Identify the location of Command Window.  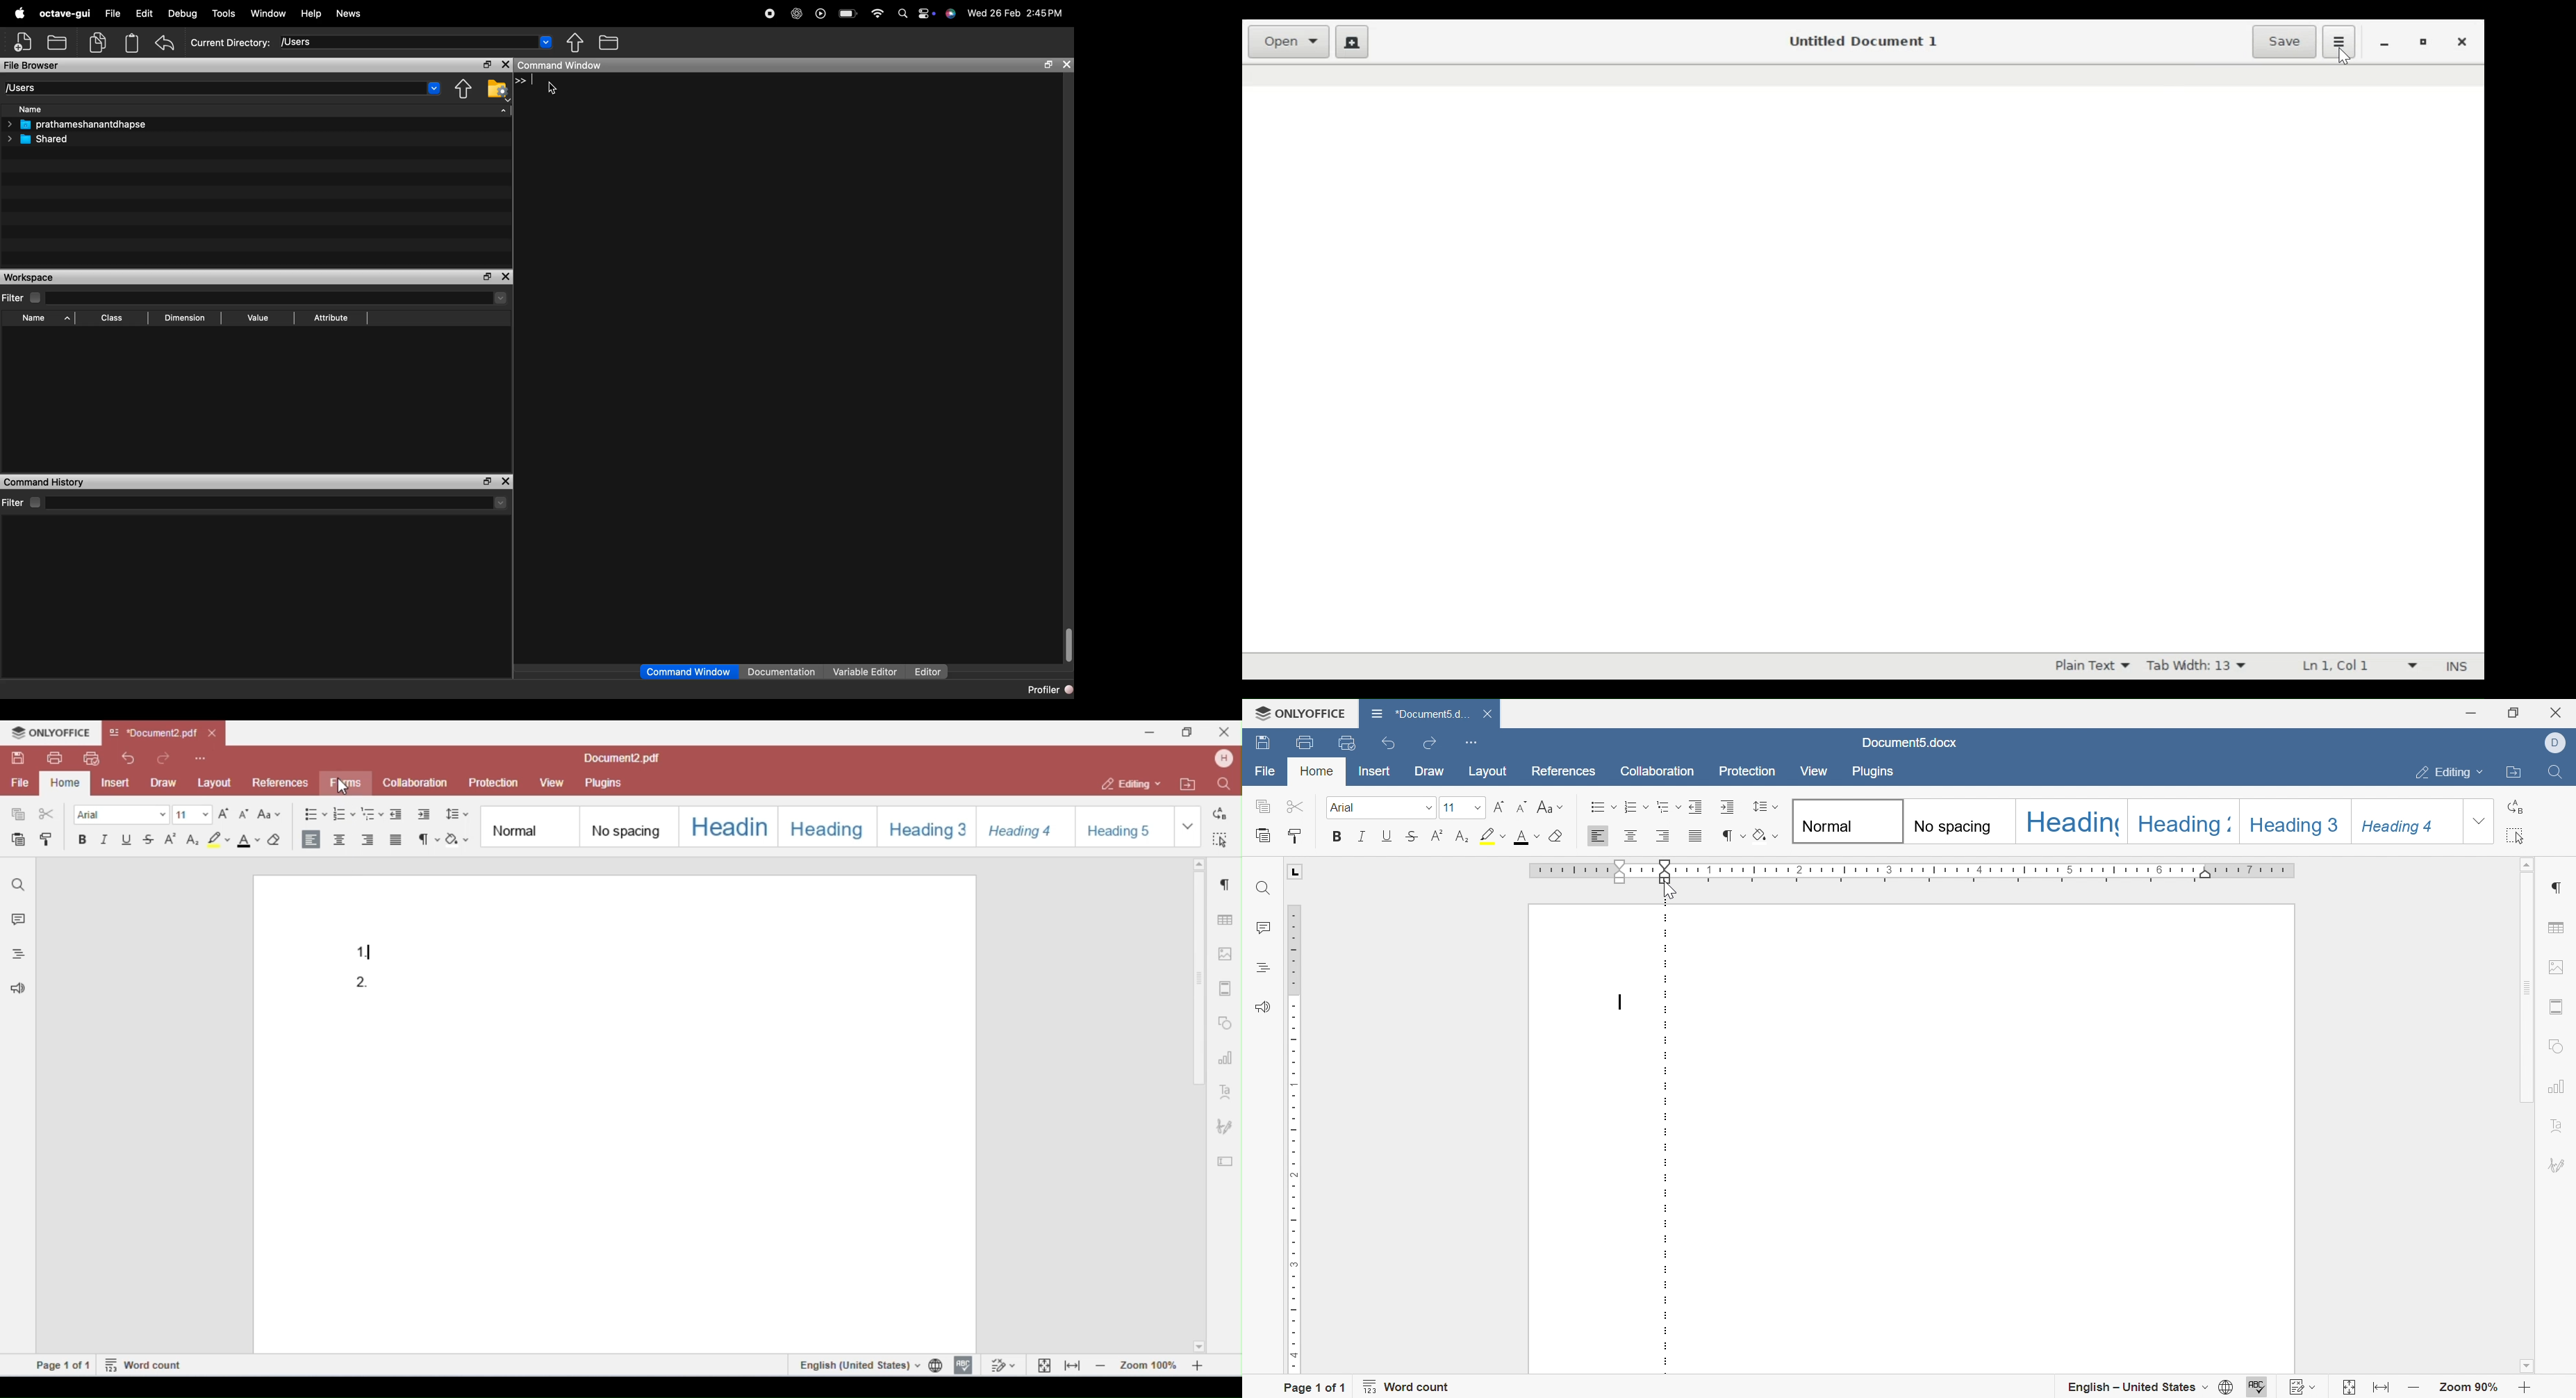
(677, 669).